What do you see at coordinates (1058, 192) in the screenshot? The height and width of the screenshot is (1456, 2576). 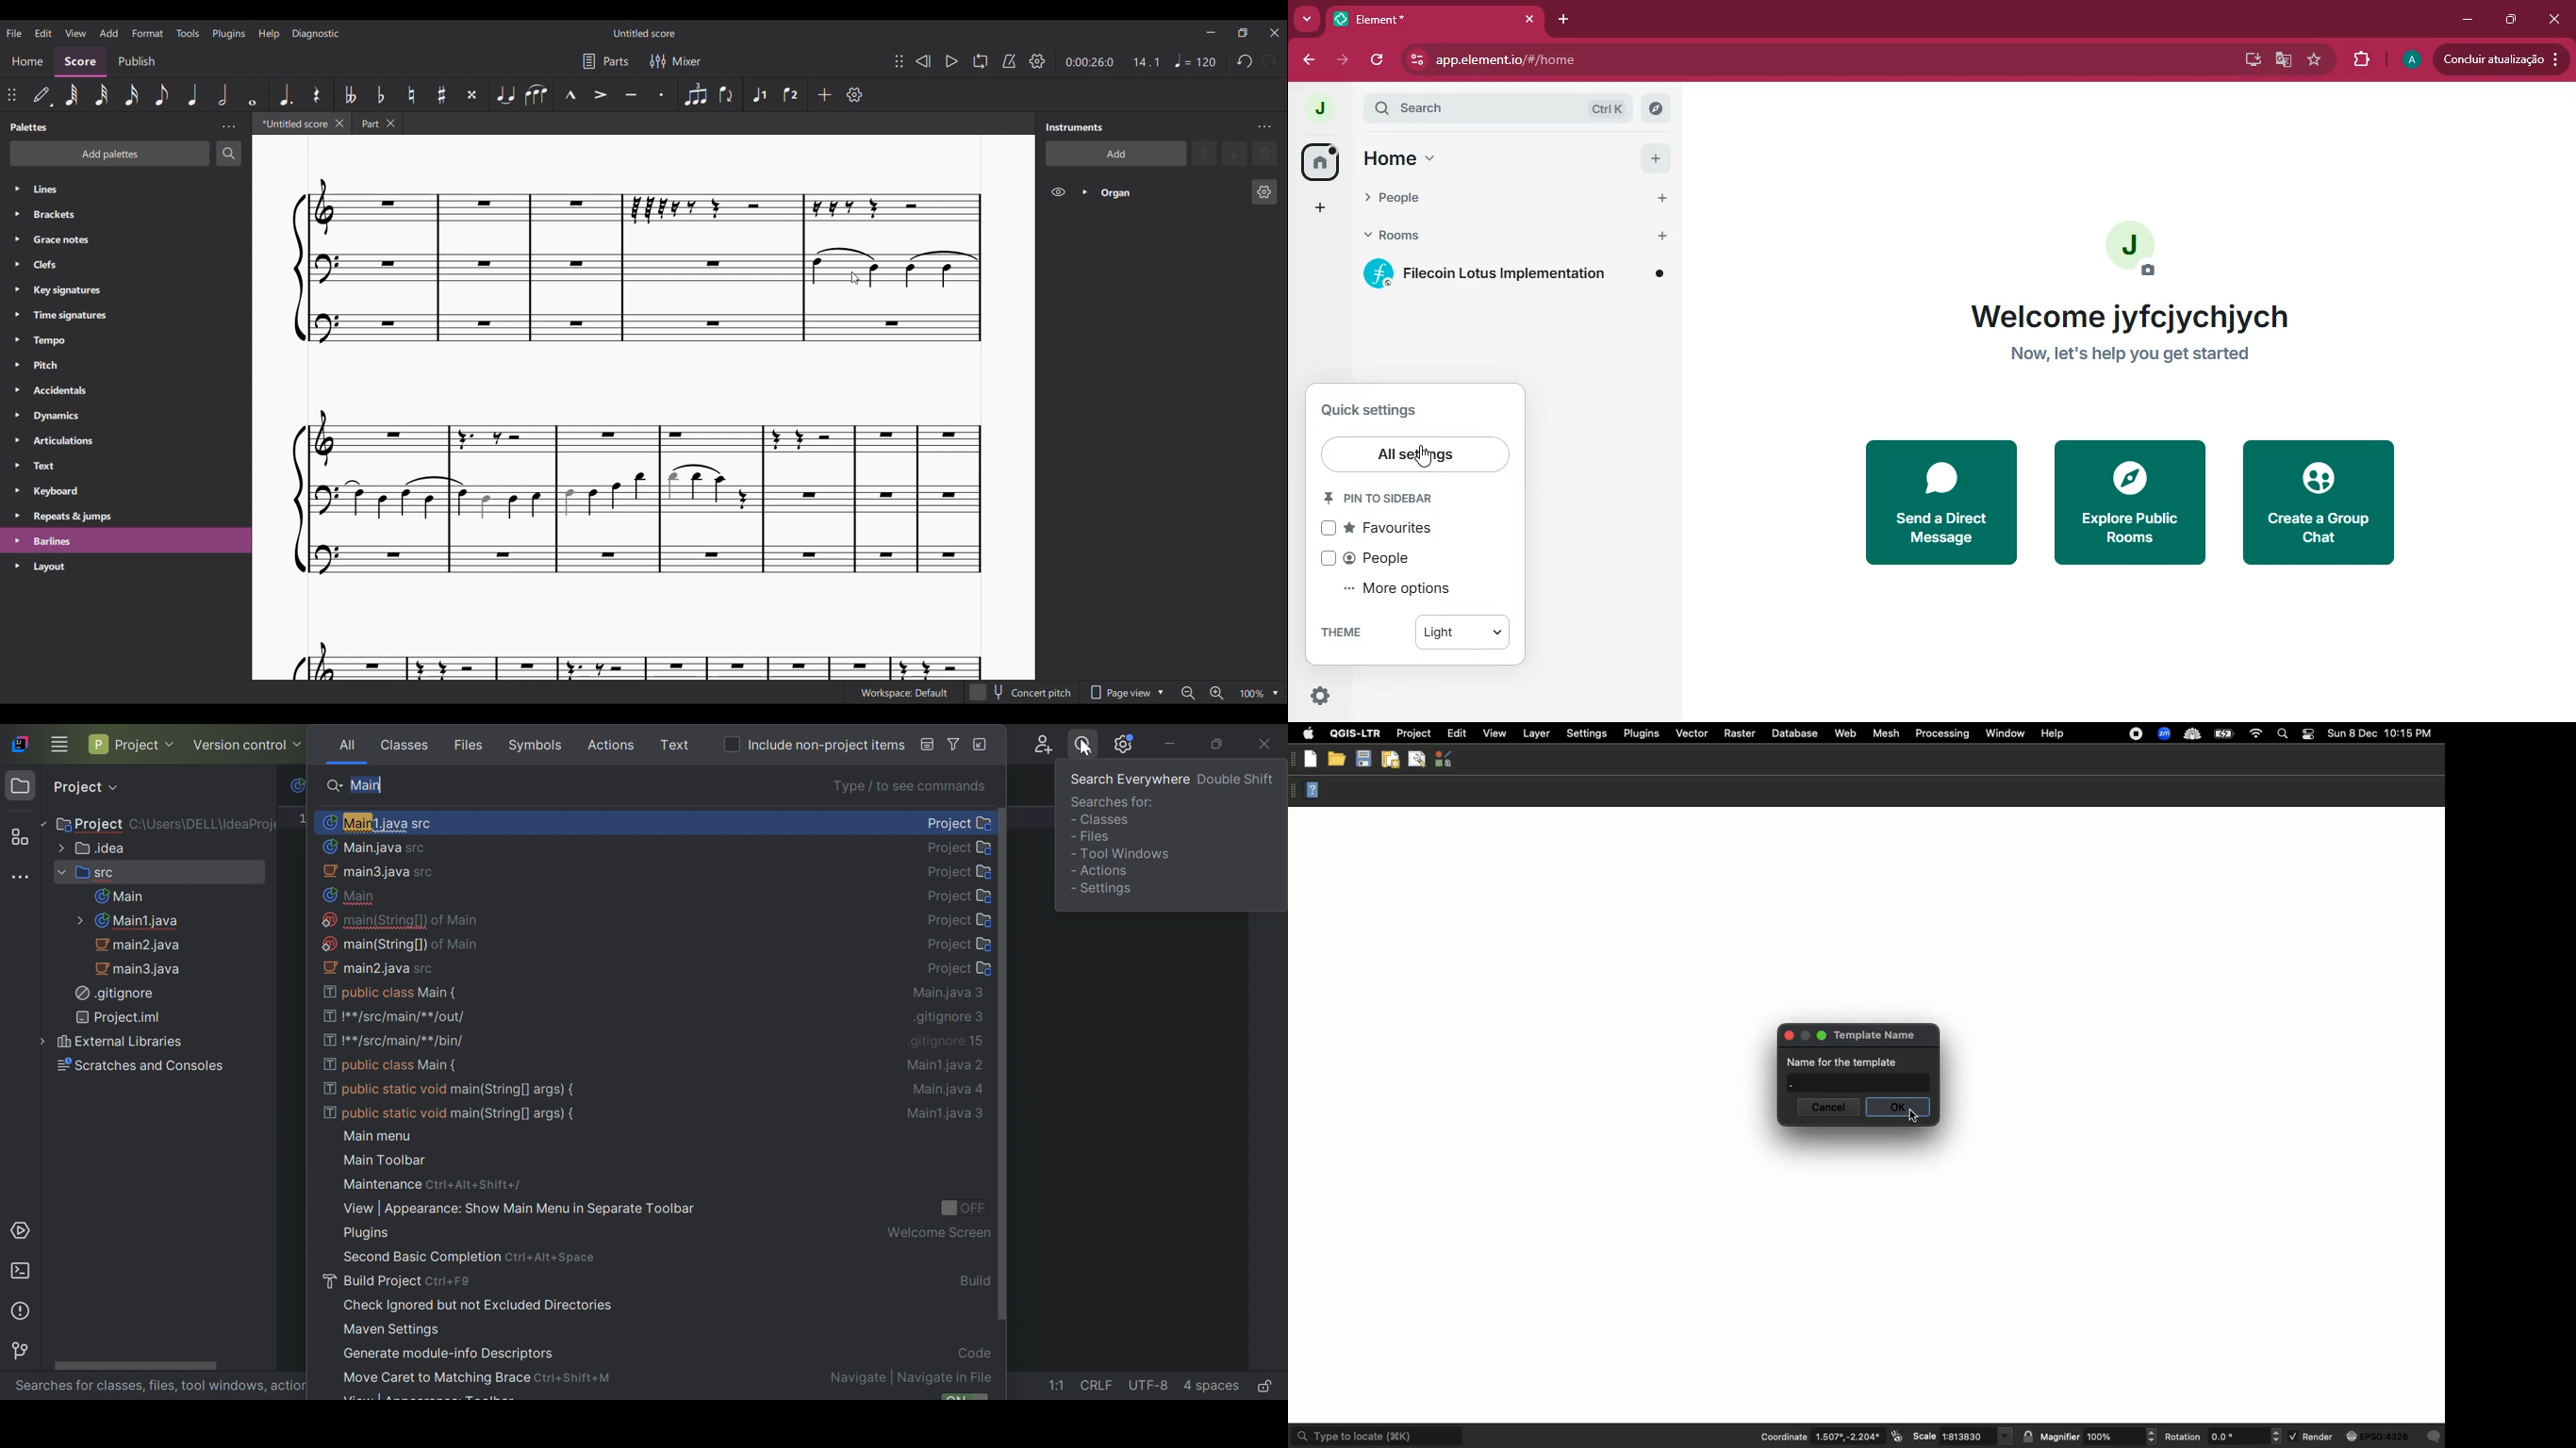 I see `Hide Organ on score` at bounding box center [1058, 192].